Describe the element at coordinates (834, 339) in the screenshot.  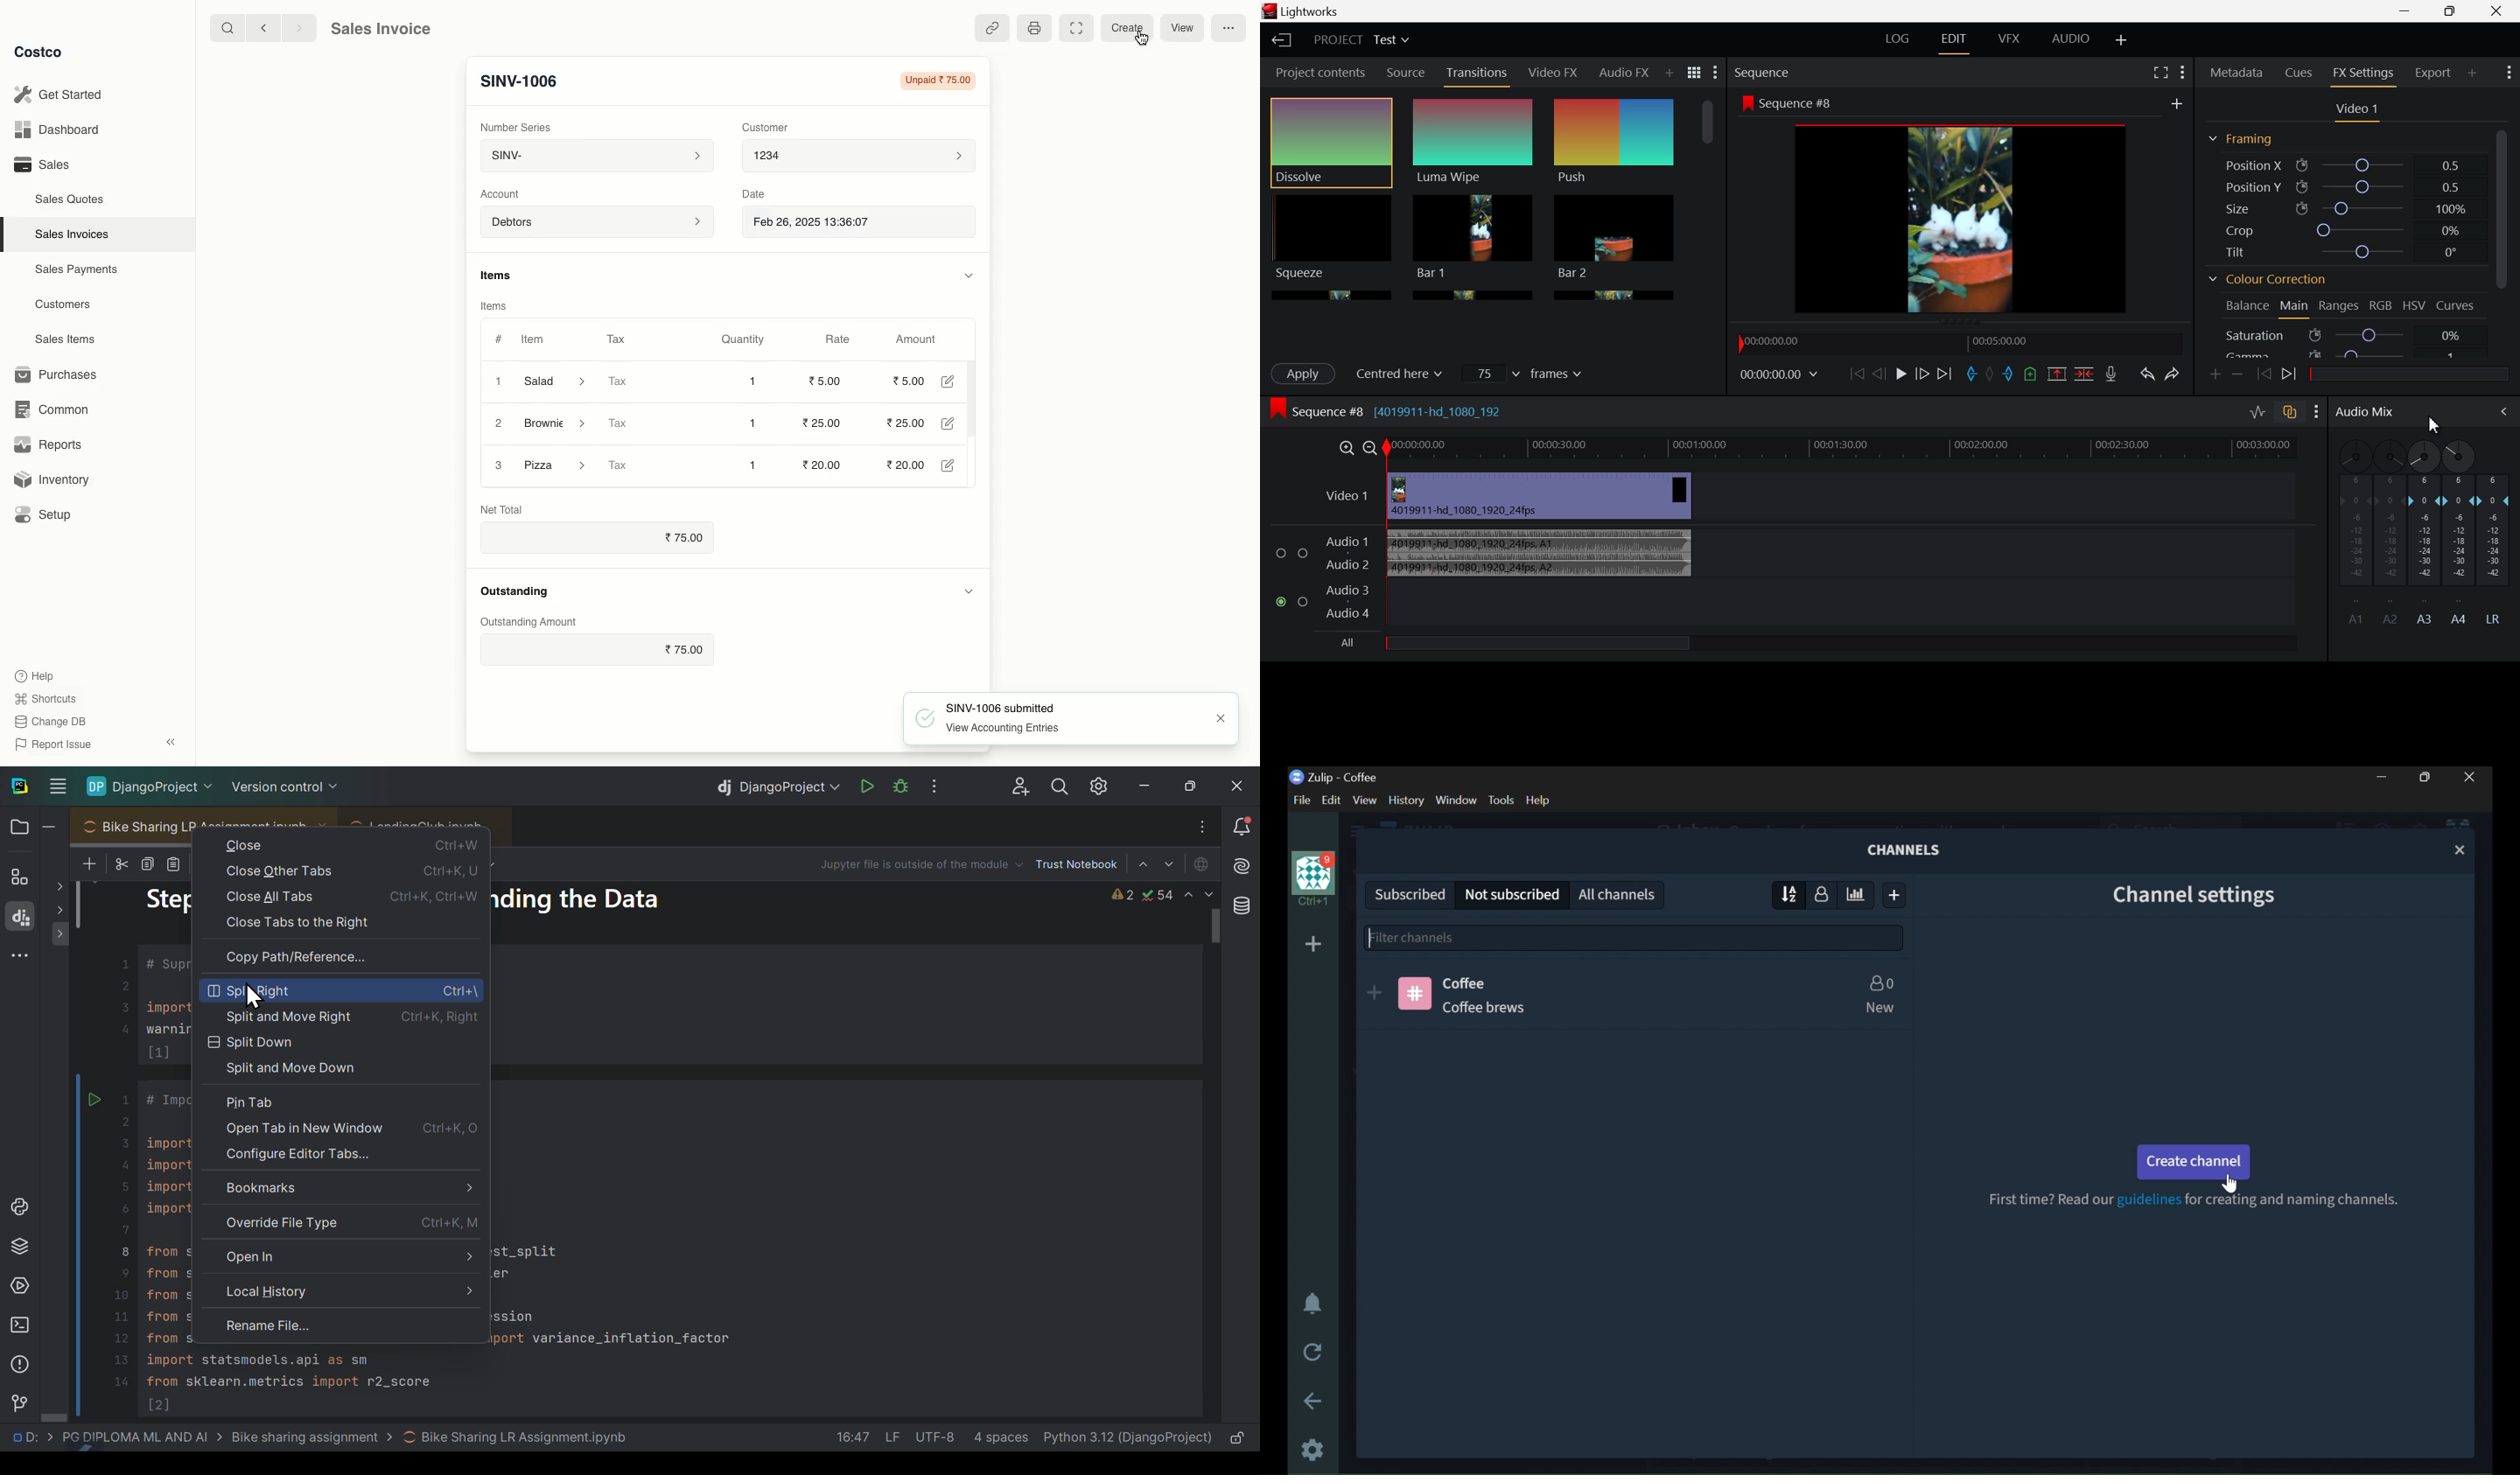
I see `Rate` at that location.